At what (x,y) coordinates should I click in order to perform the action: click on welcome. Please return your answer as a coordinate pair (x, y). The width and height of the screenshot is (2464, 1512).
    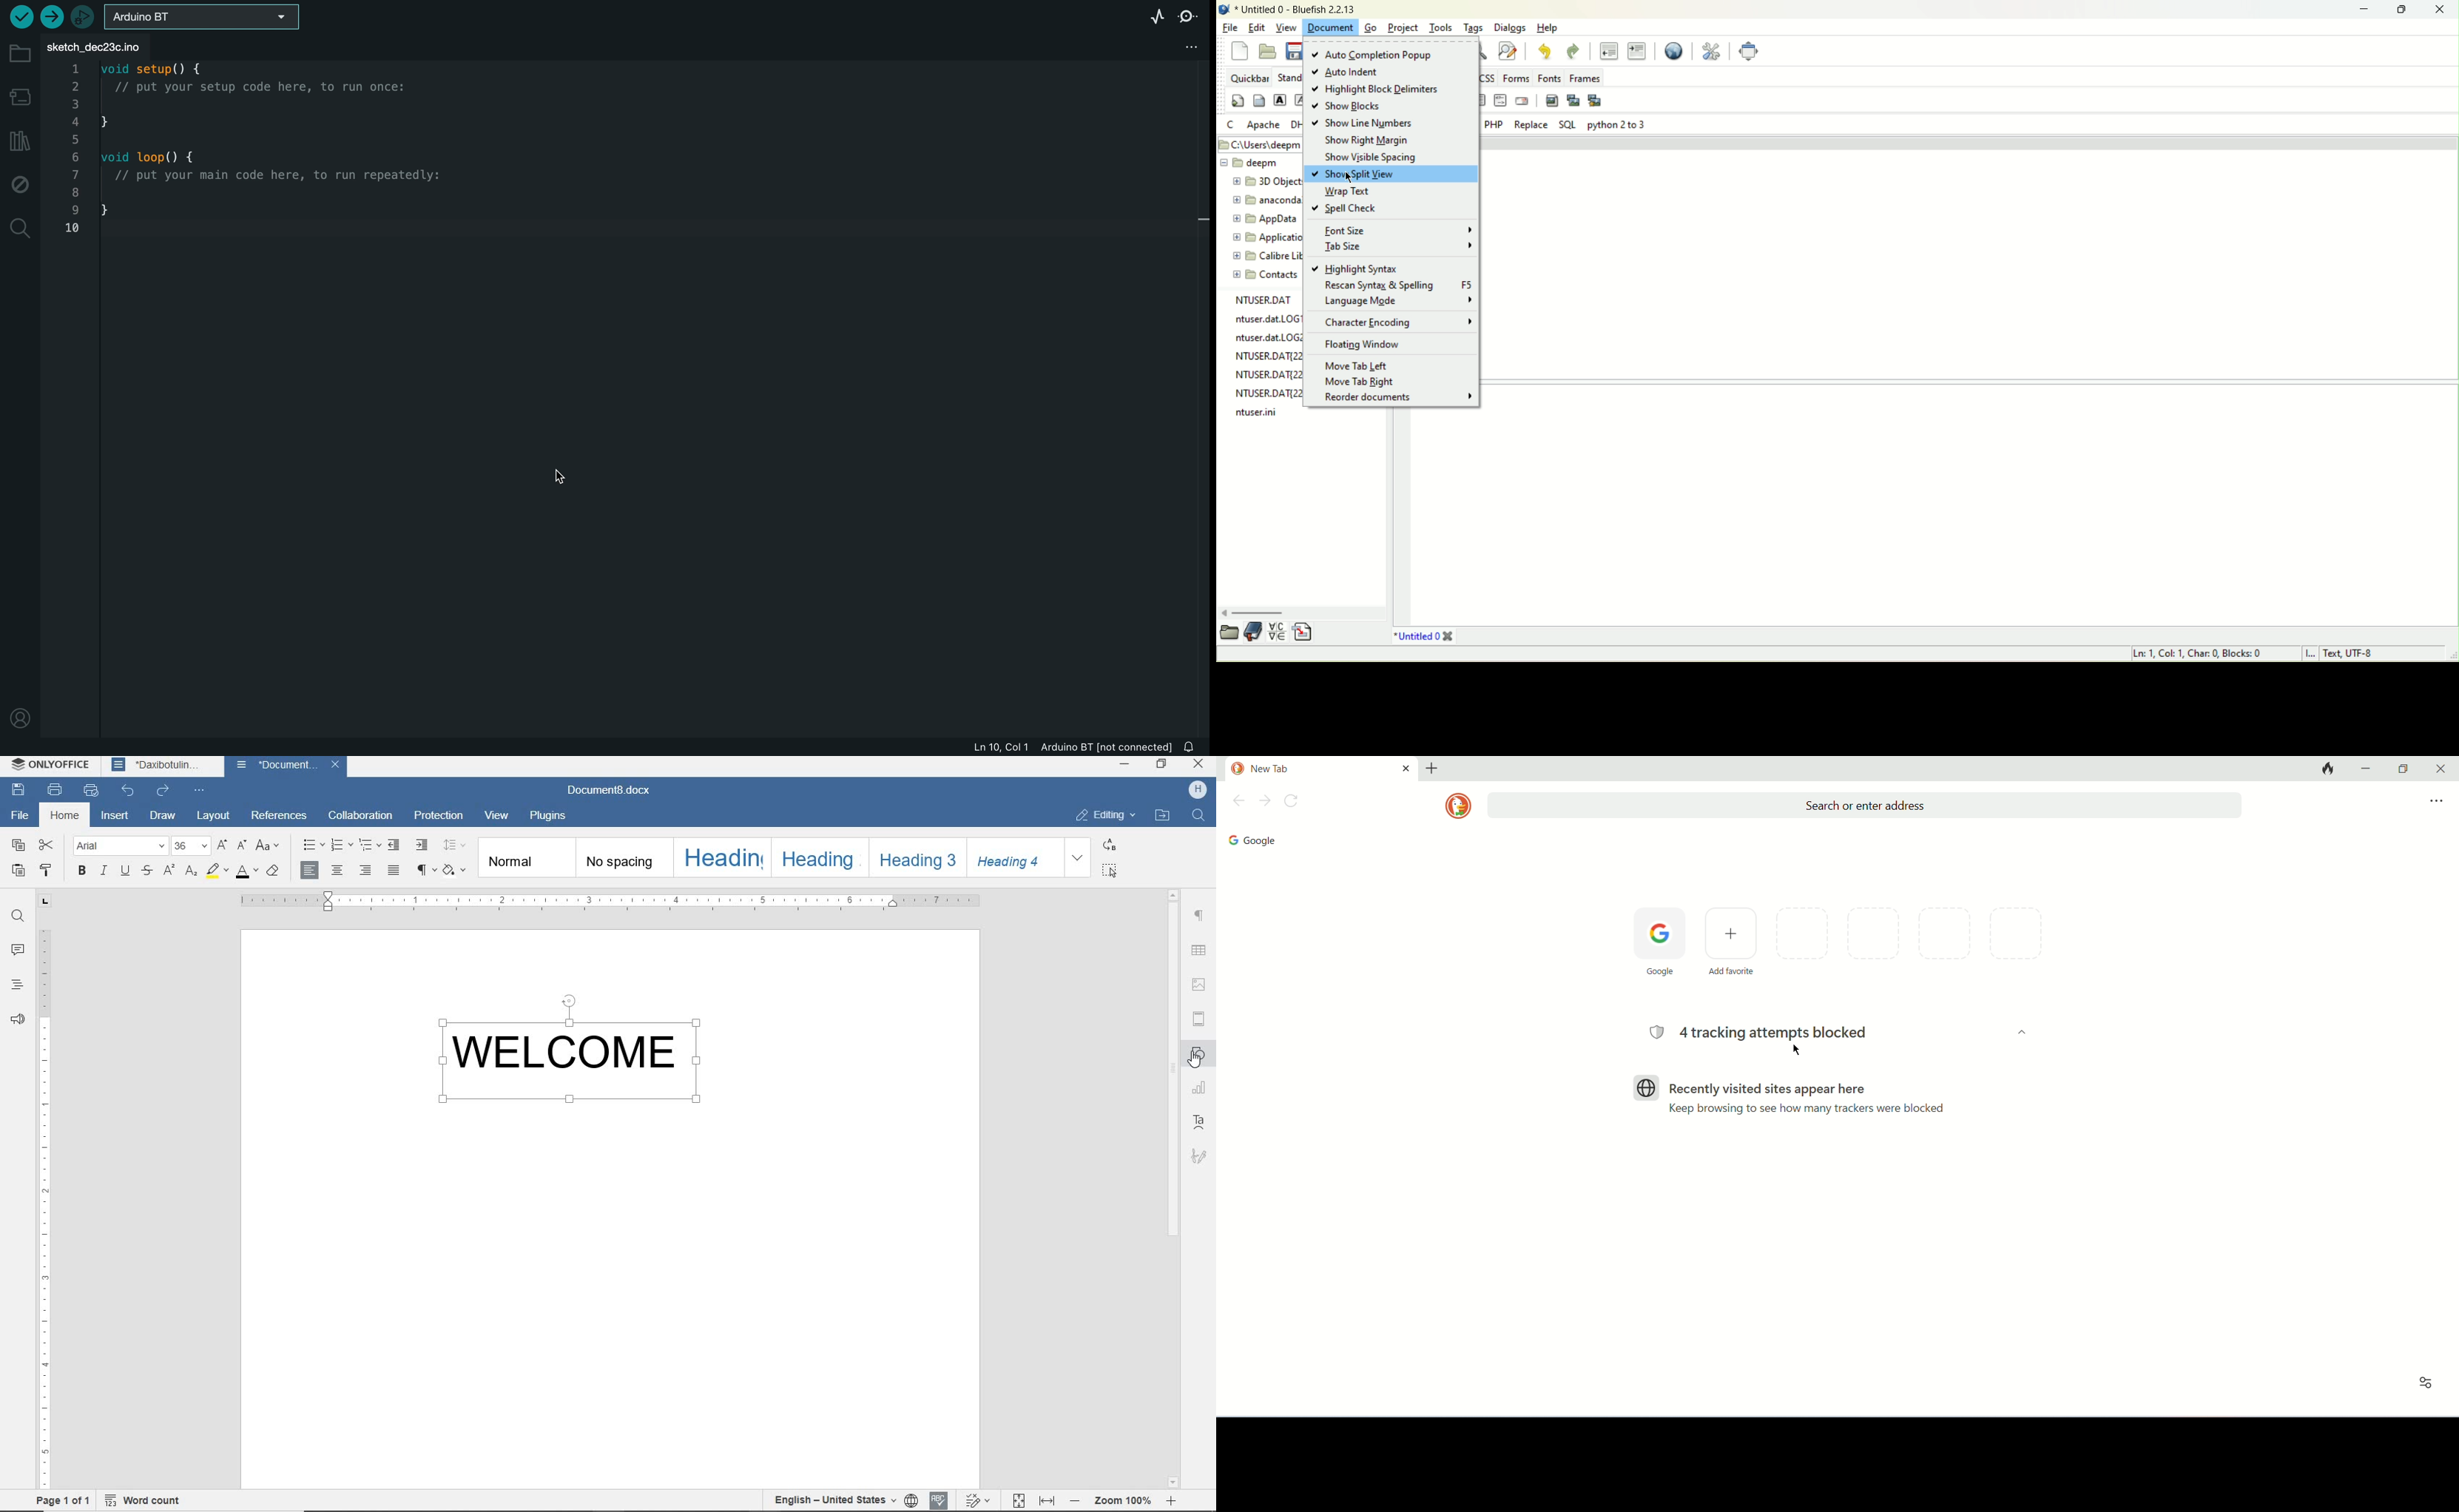
    Looking at the image, I should click on (593, 1061).